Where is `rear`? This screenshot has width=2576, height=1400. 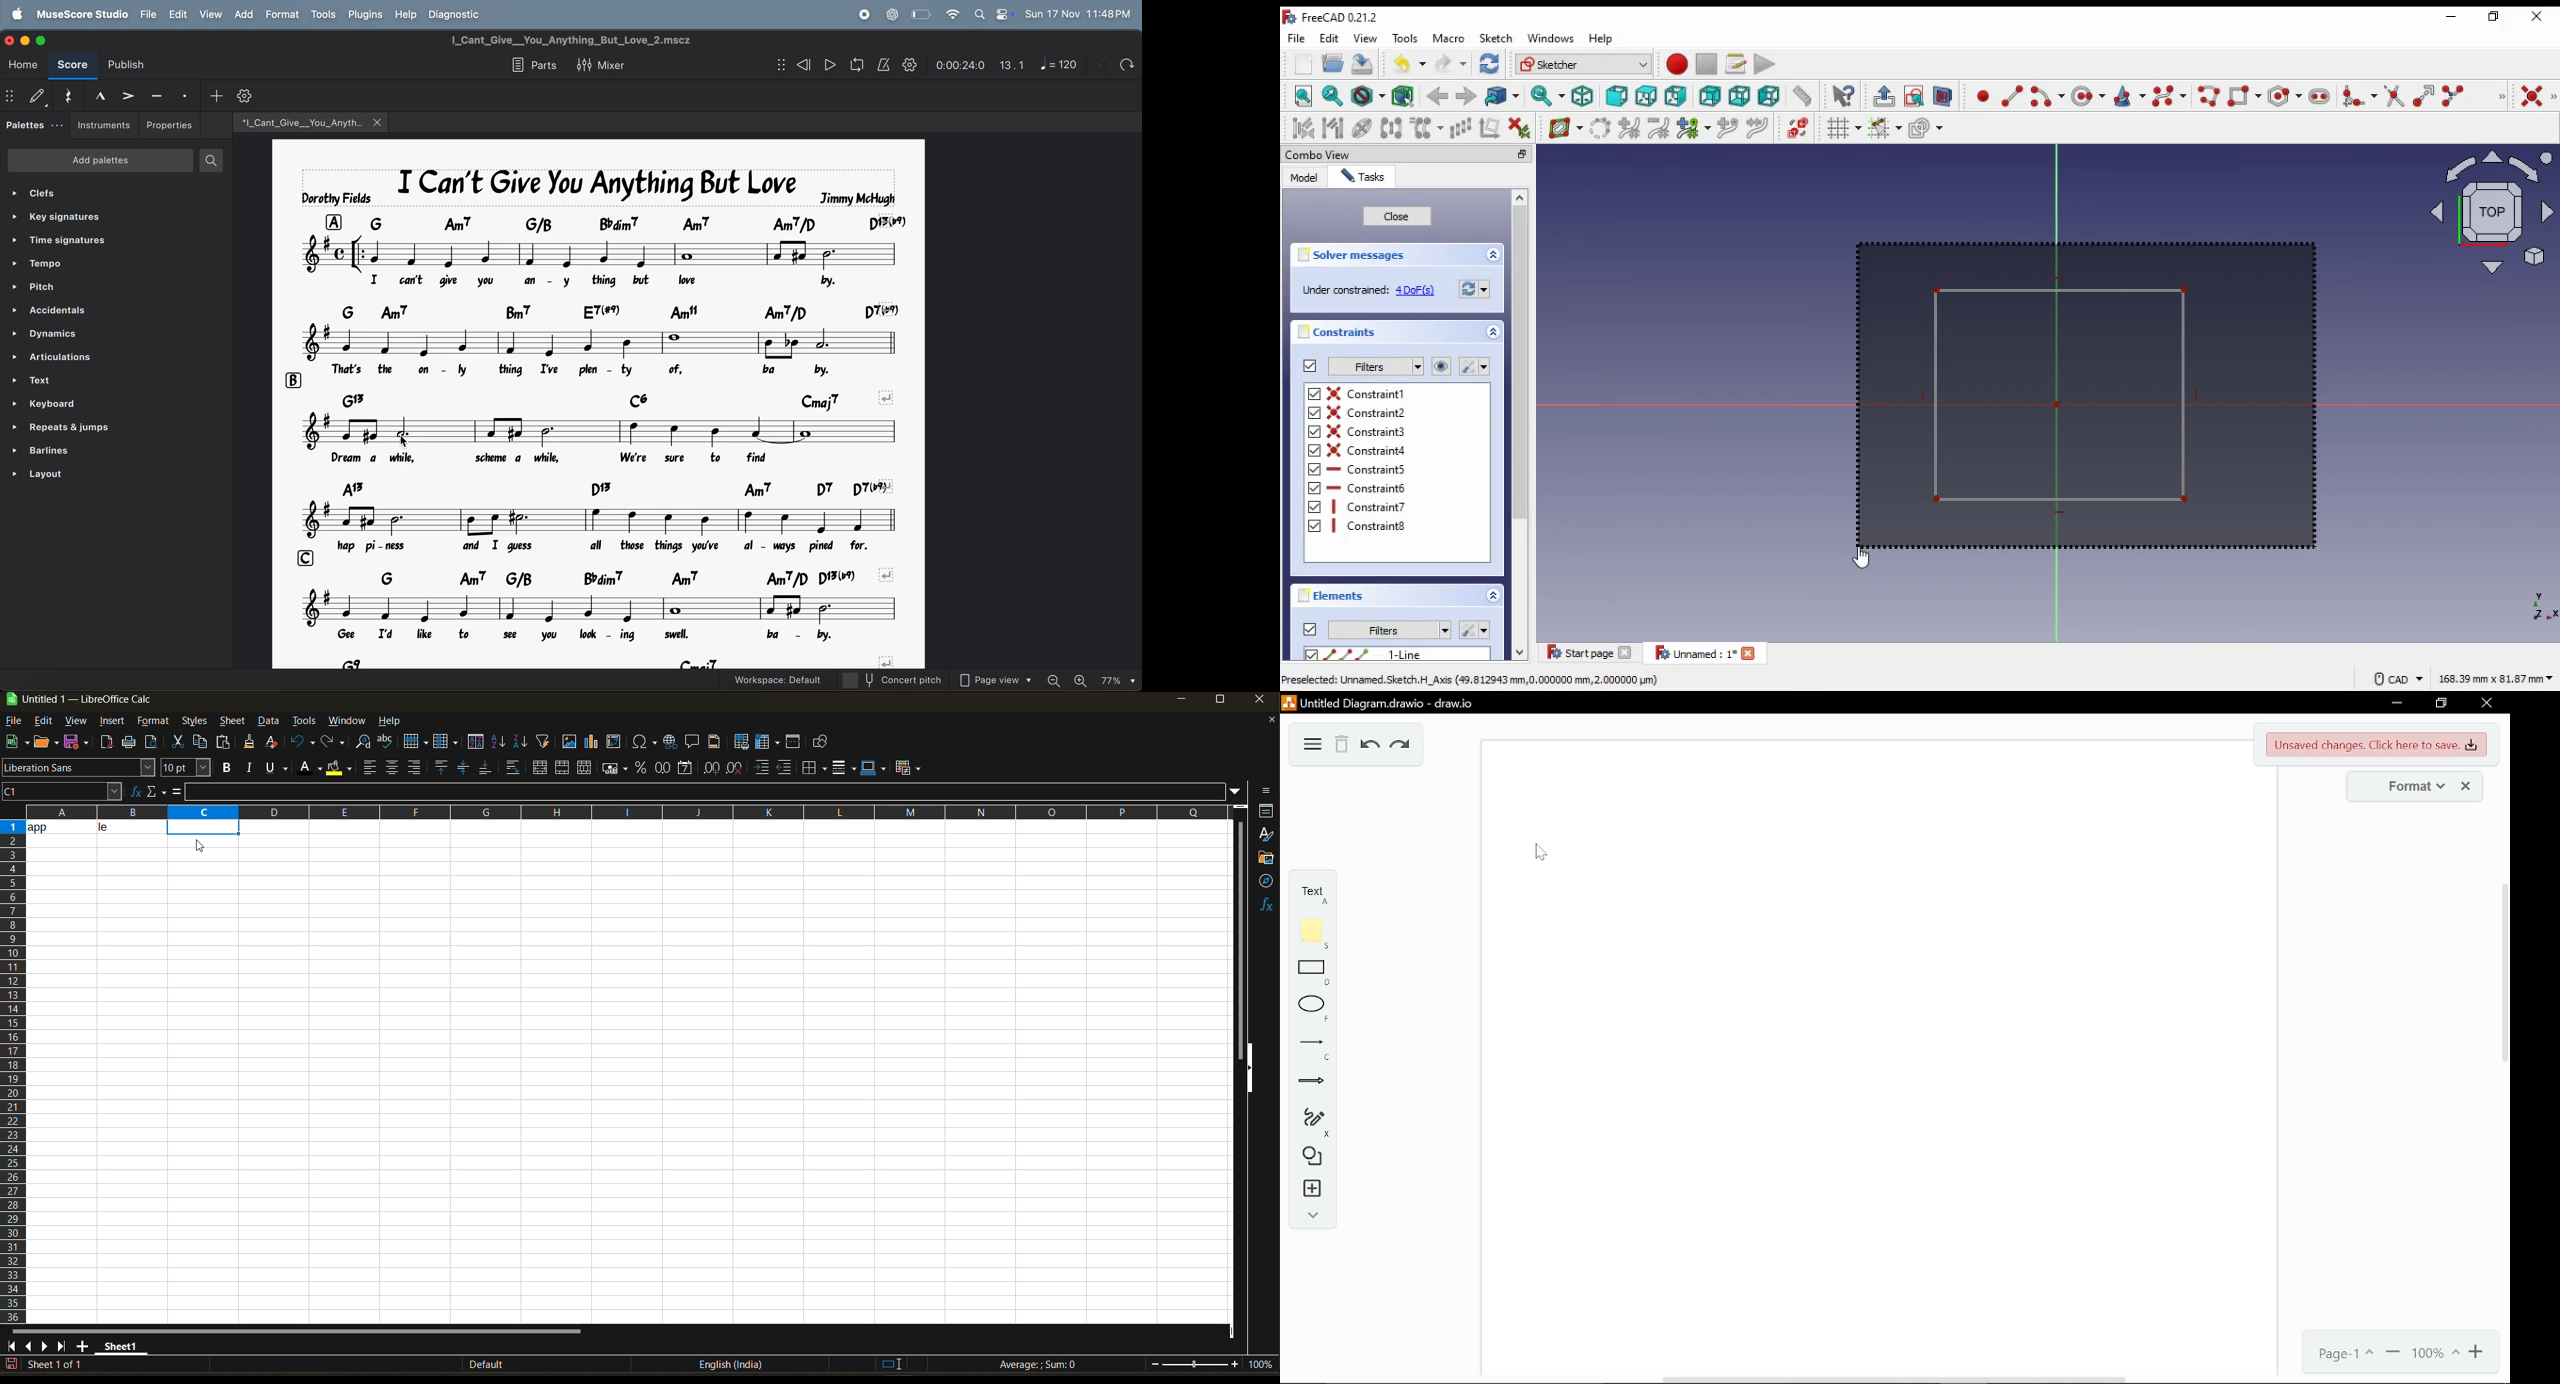 rear is located at coordinates (1711, 96).